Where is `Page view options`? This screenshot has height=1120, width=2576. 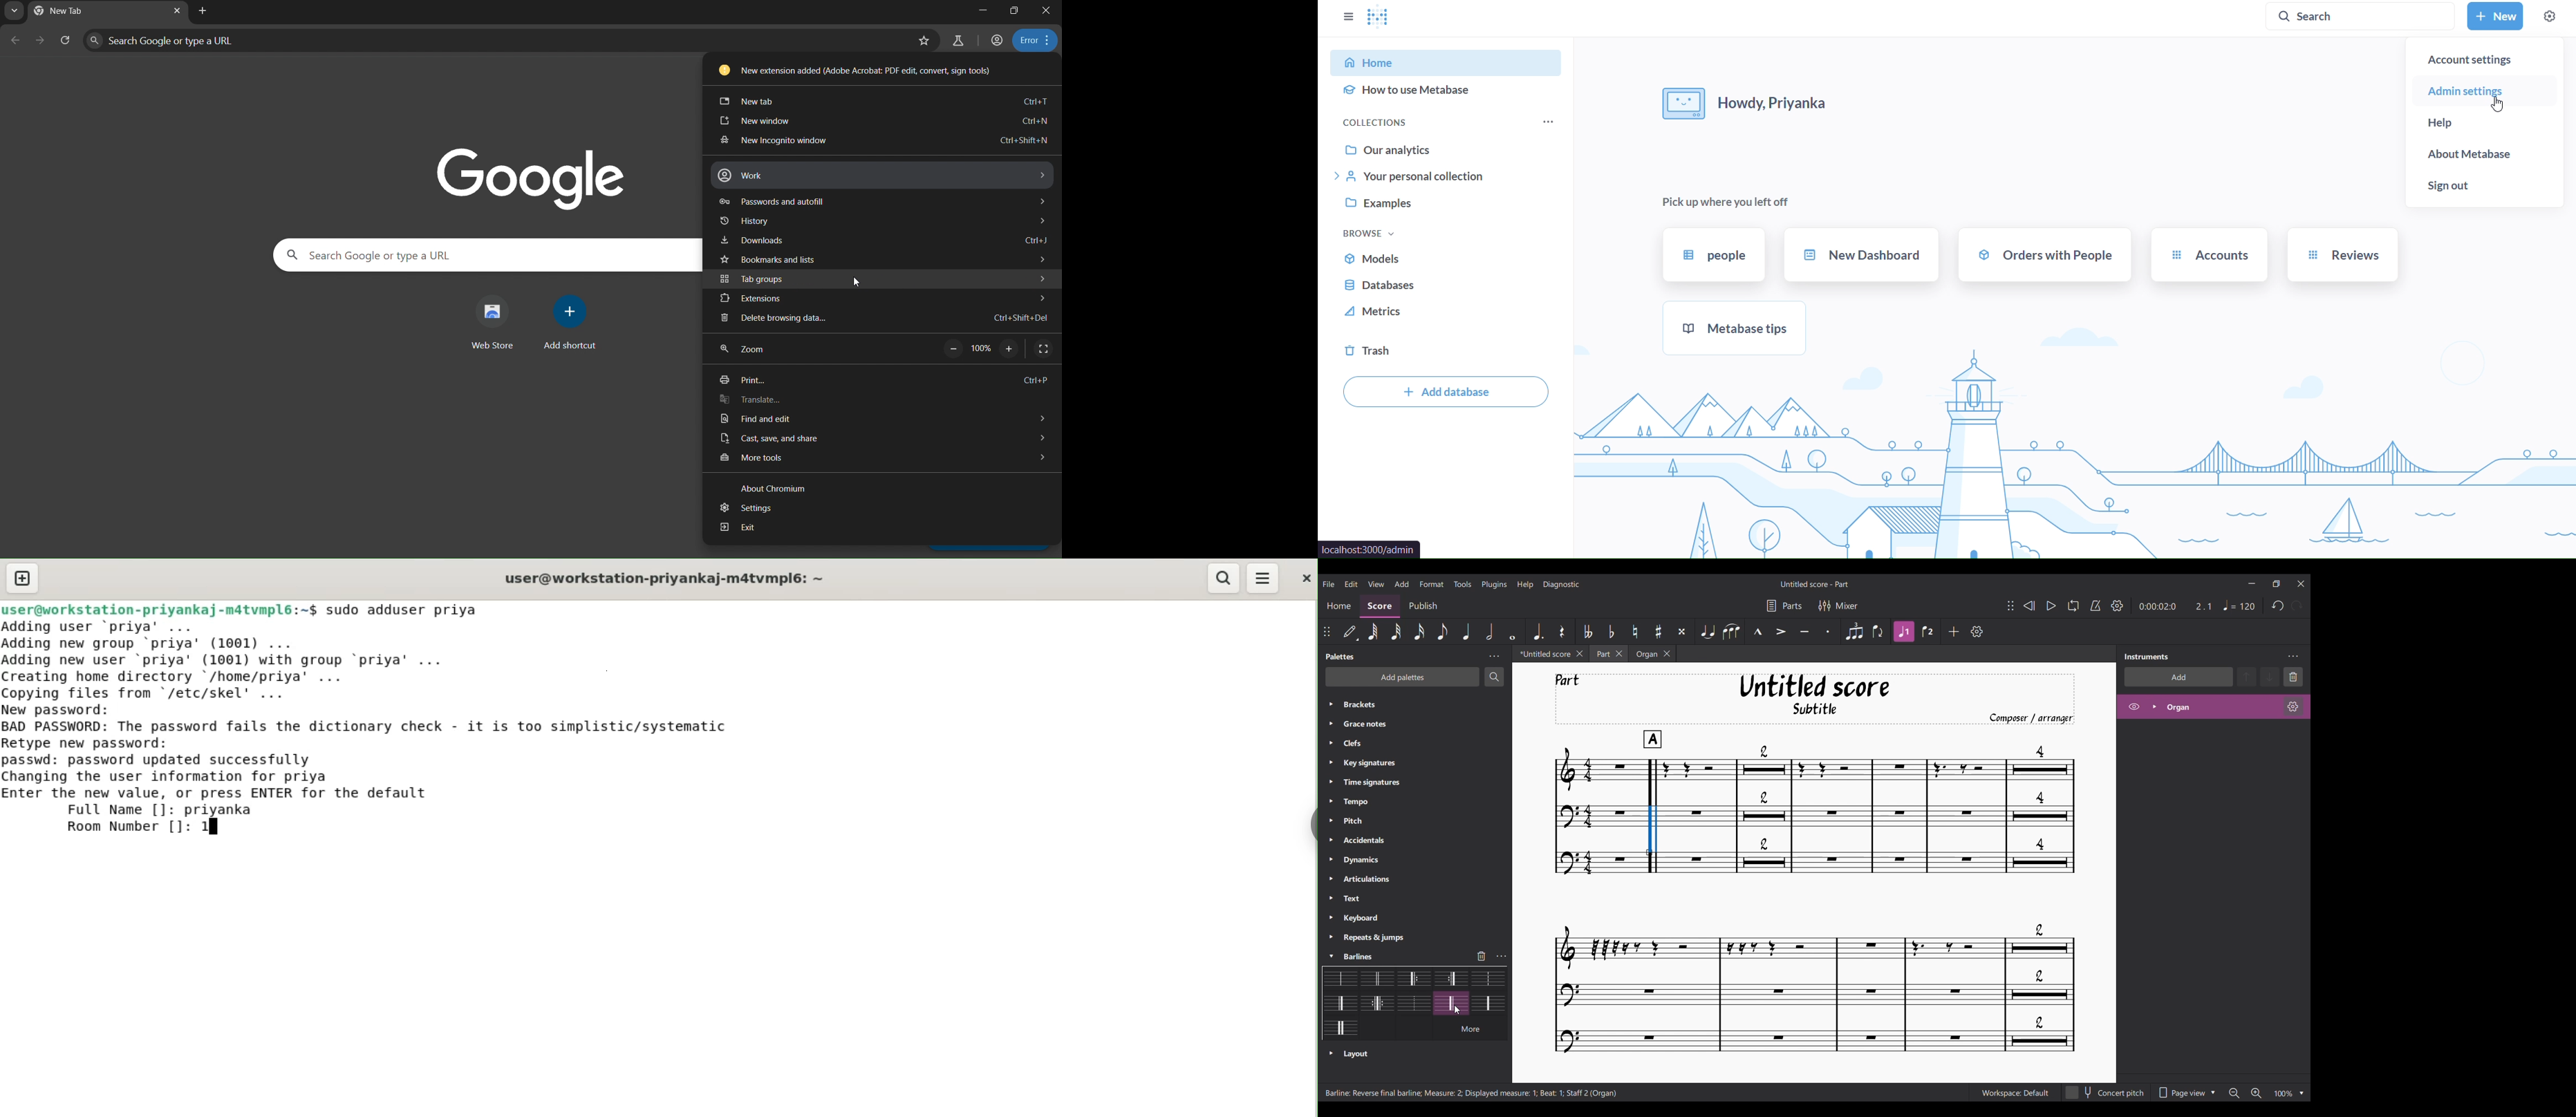
Page view options is located at coordinates (2186, 1093).